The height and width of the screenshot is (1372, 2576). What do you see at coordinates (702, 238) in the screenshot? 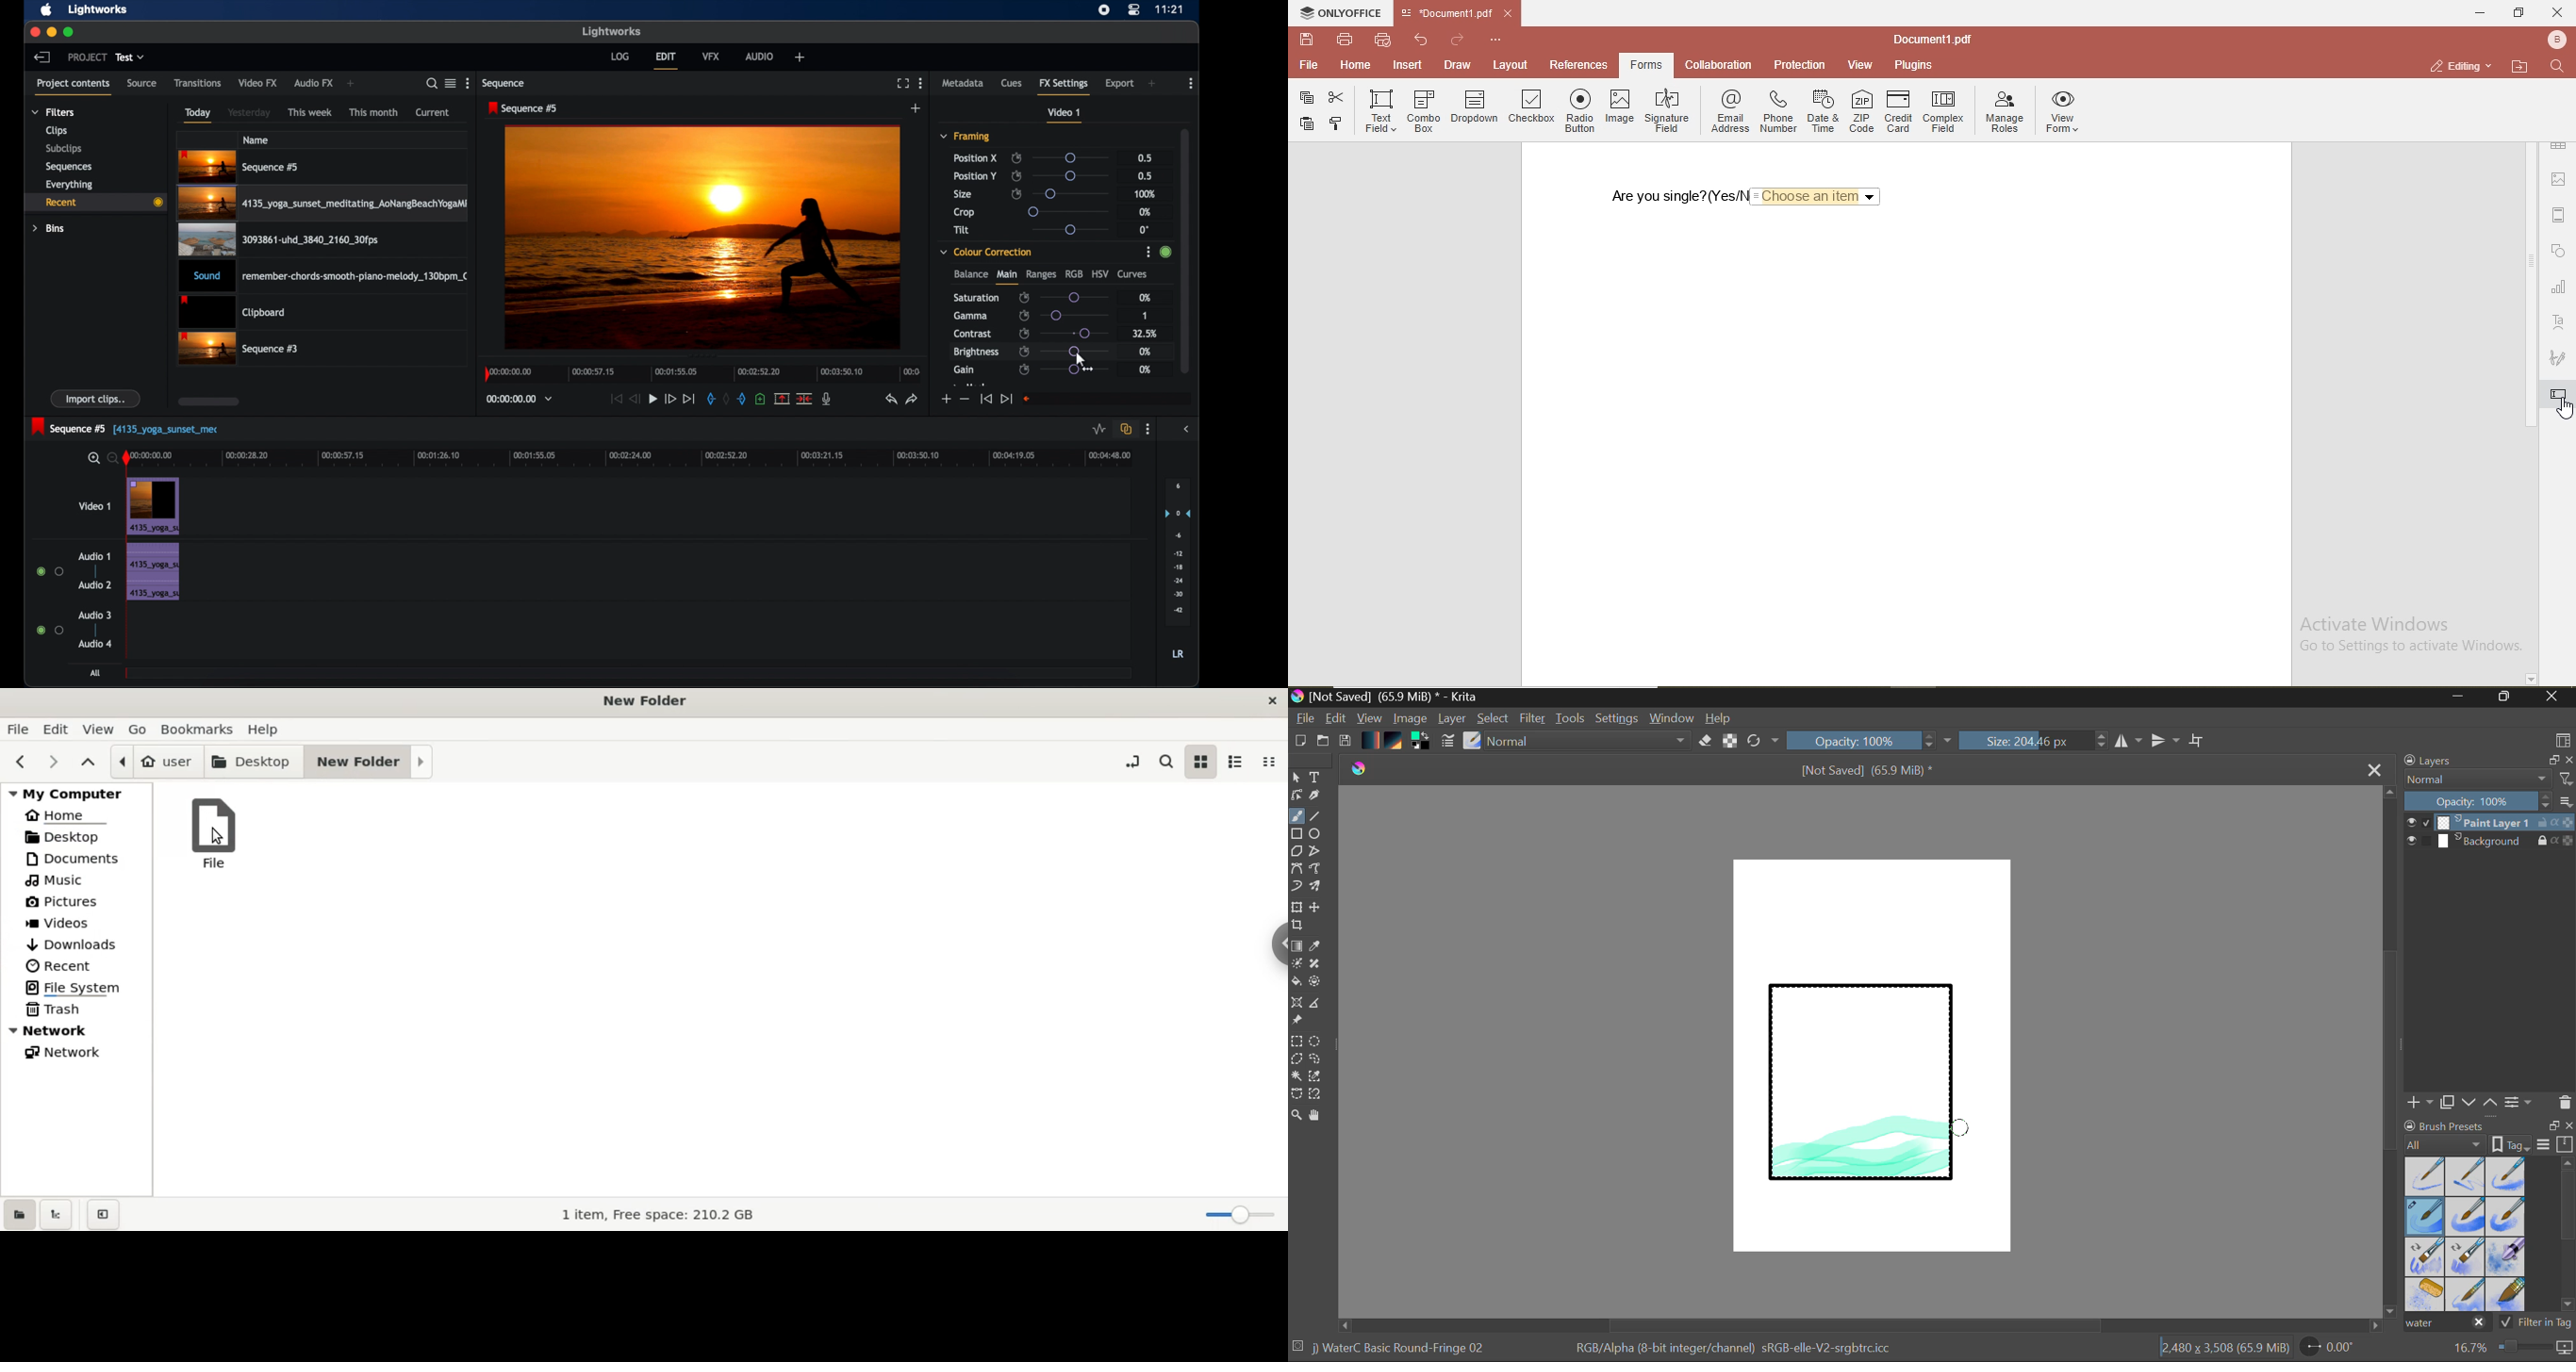
I see `video preview` at bounding box center [702, 238].